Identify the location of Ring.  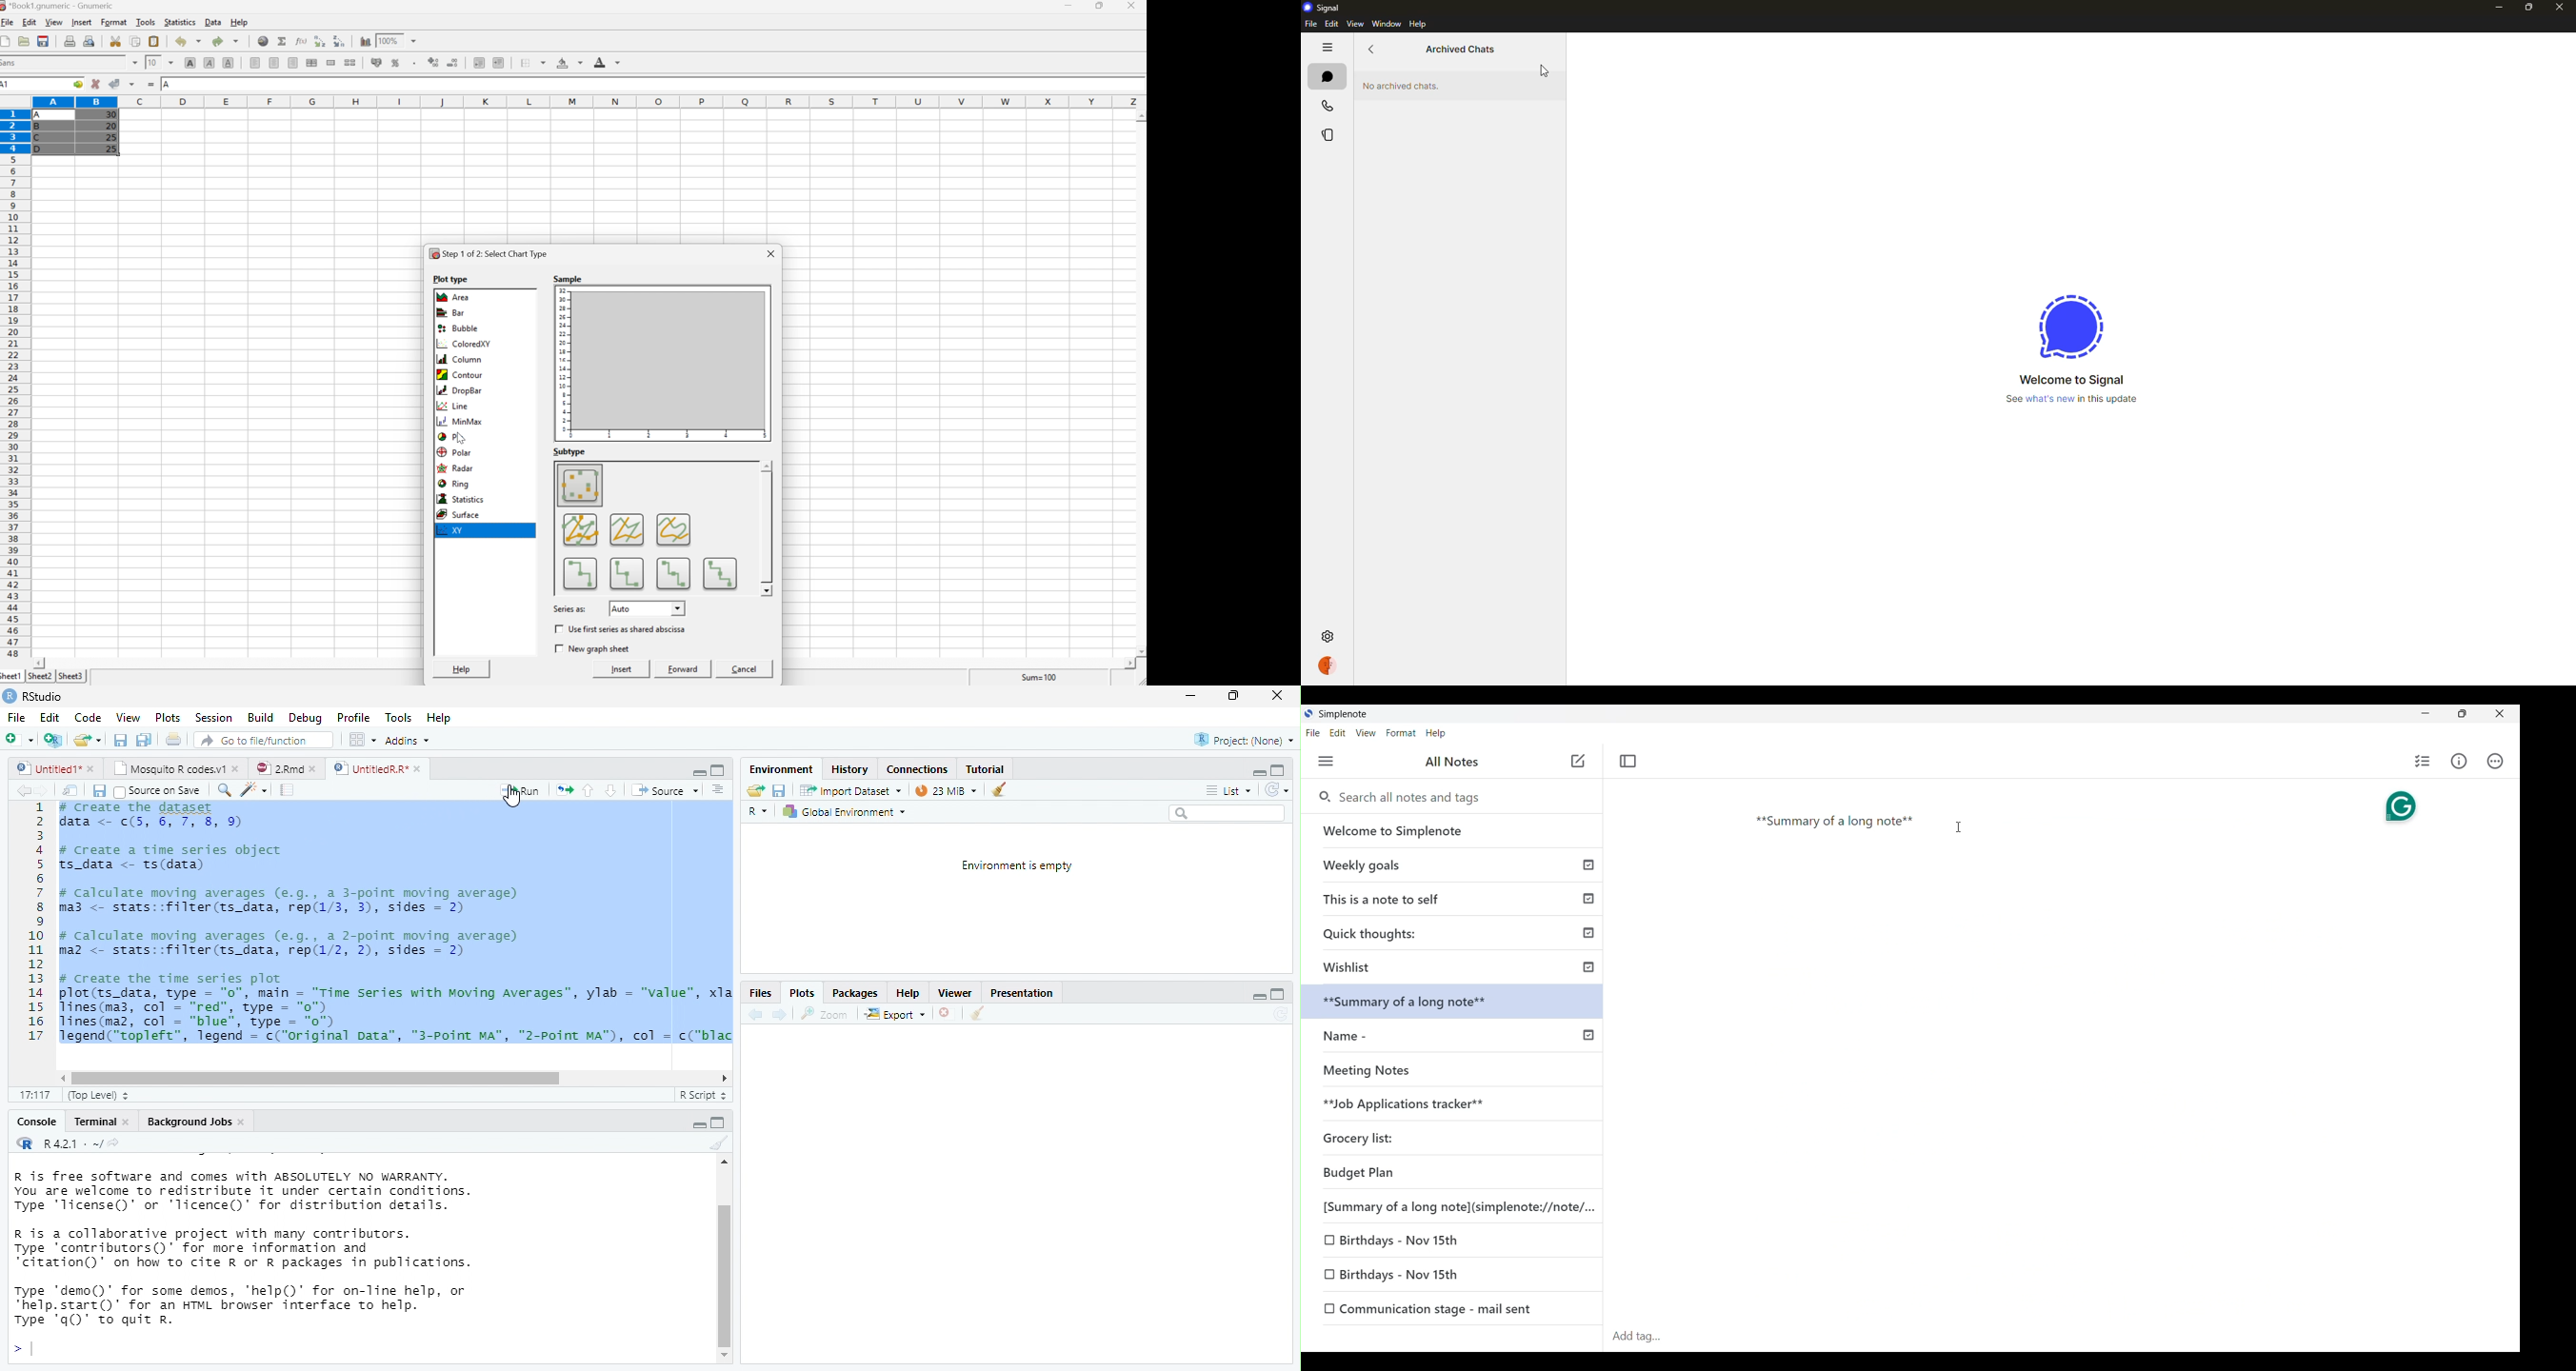
(453, 483).